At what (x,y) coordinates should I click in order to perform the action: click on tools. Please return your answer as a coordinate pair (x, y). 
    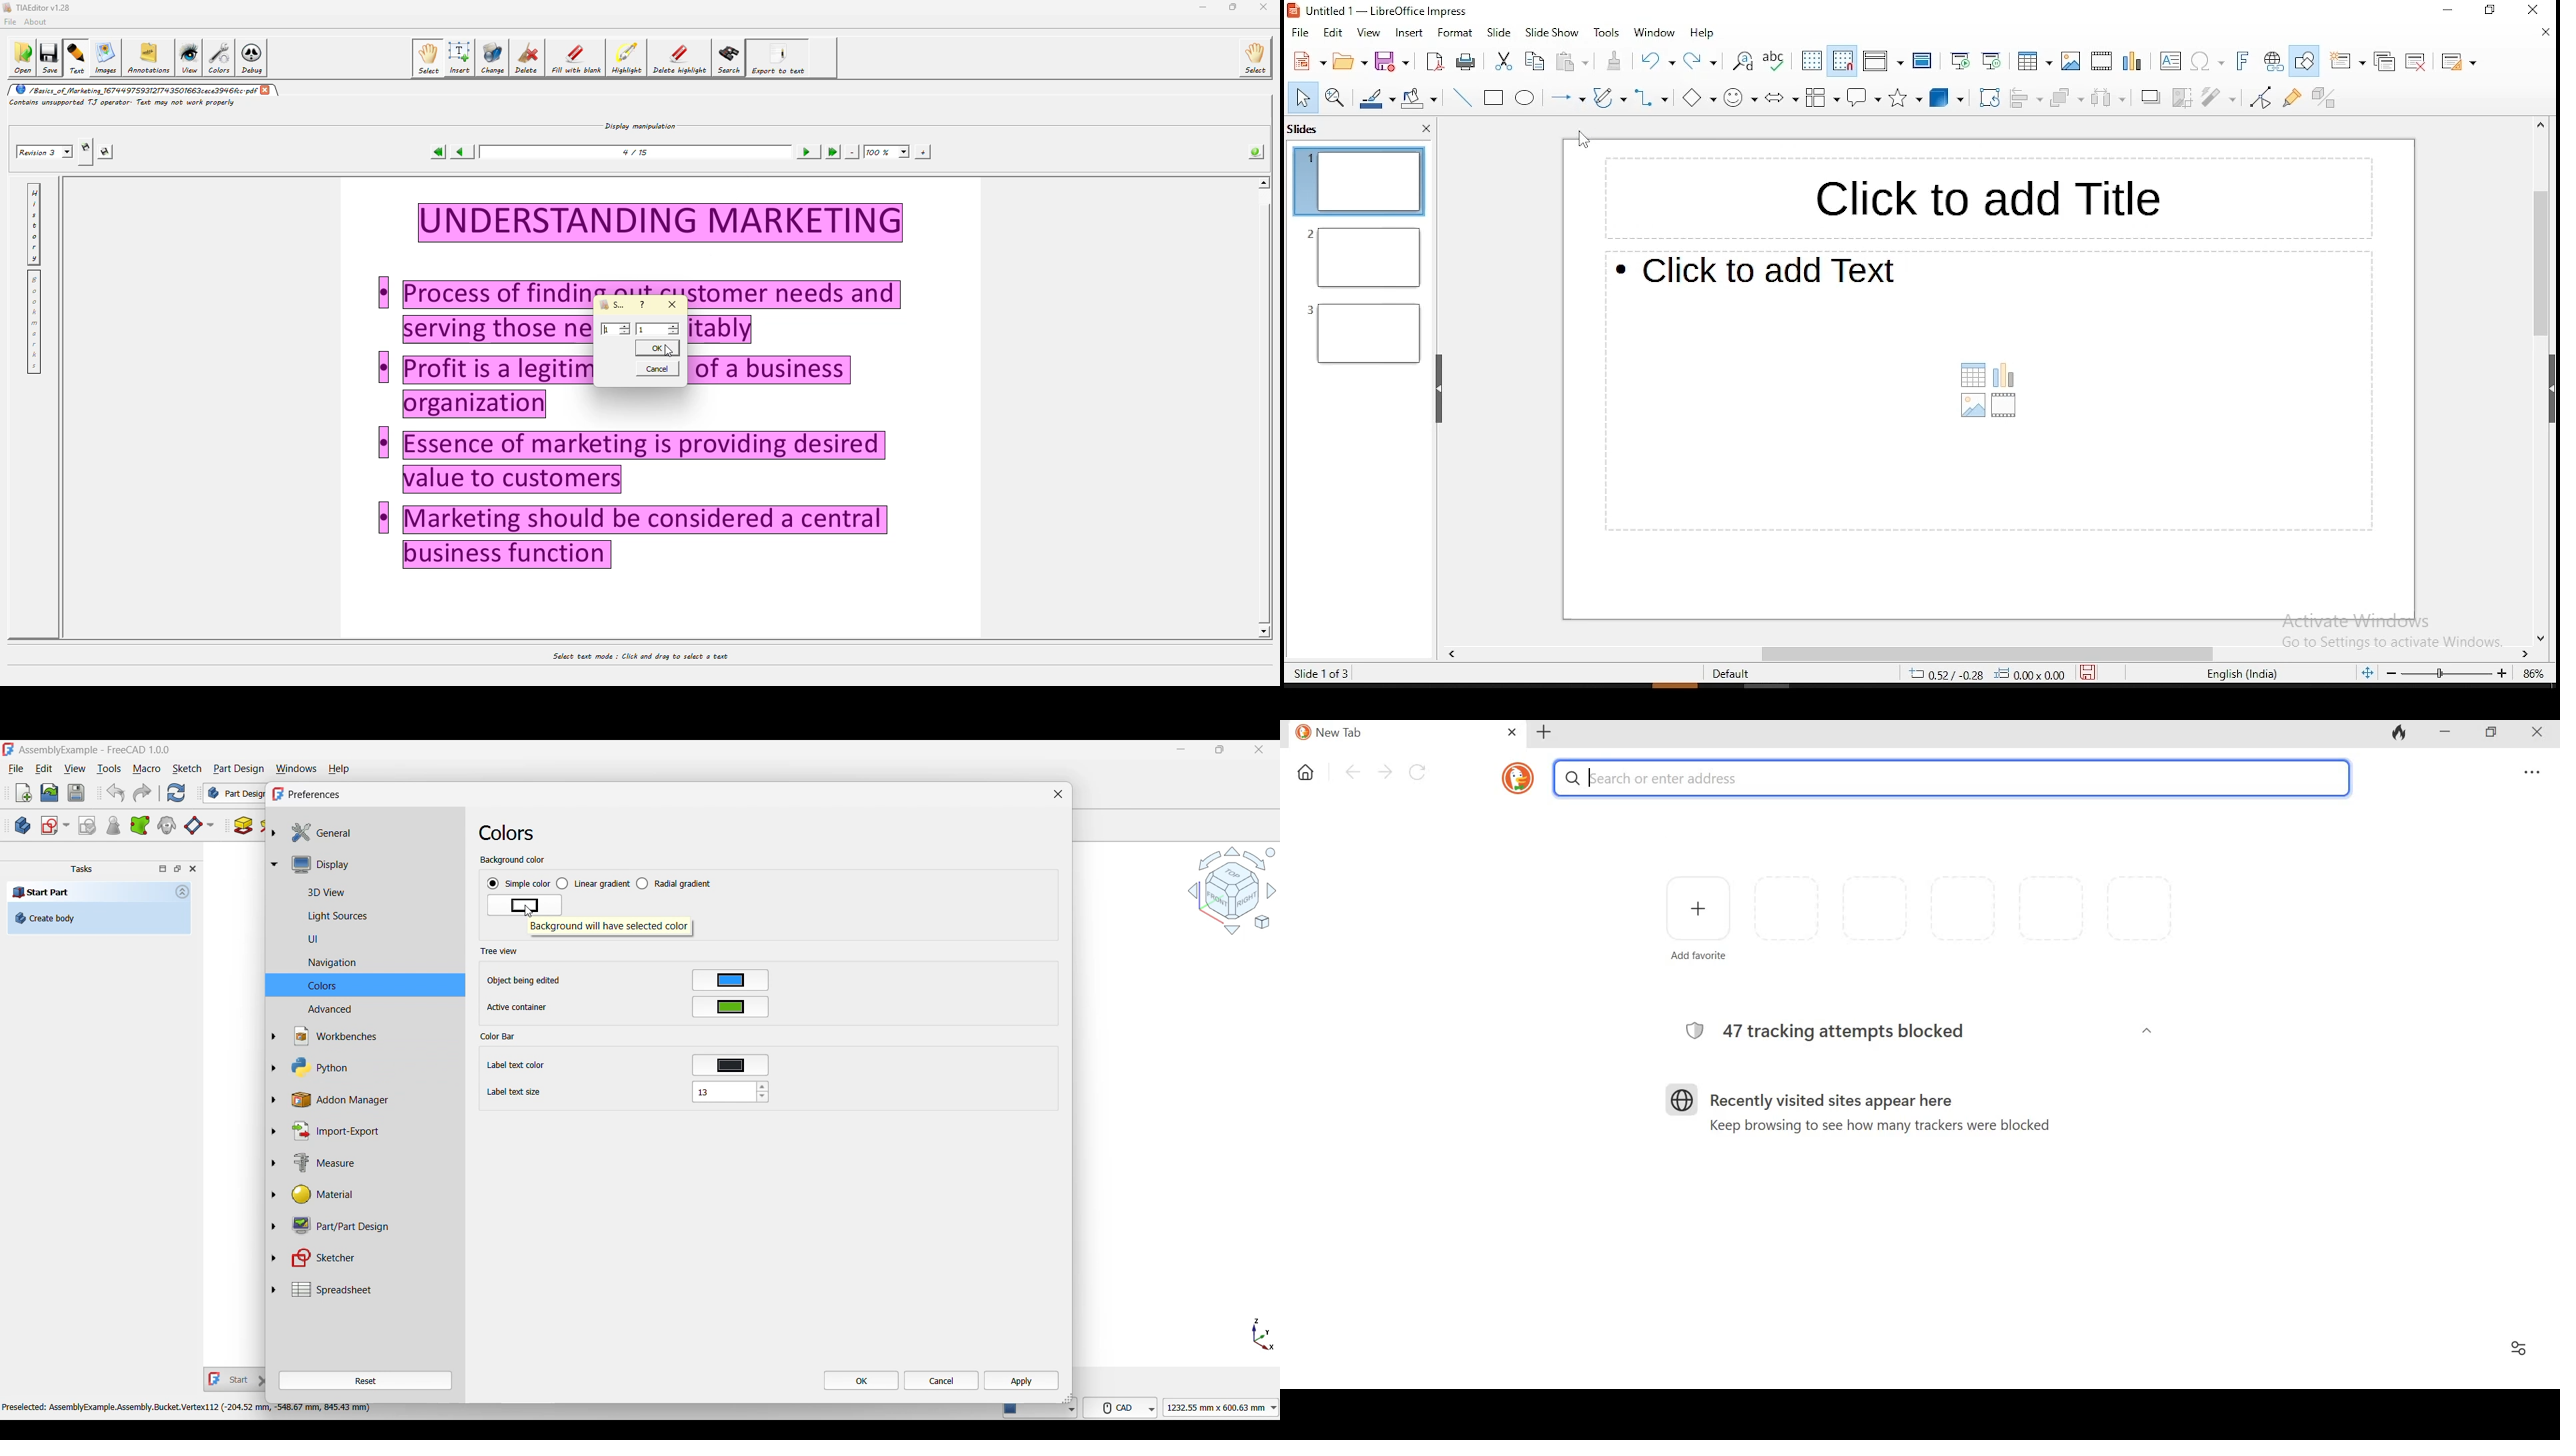
    Looking at the image, I should click on (1607, 33).